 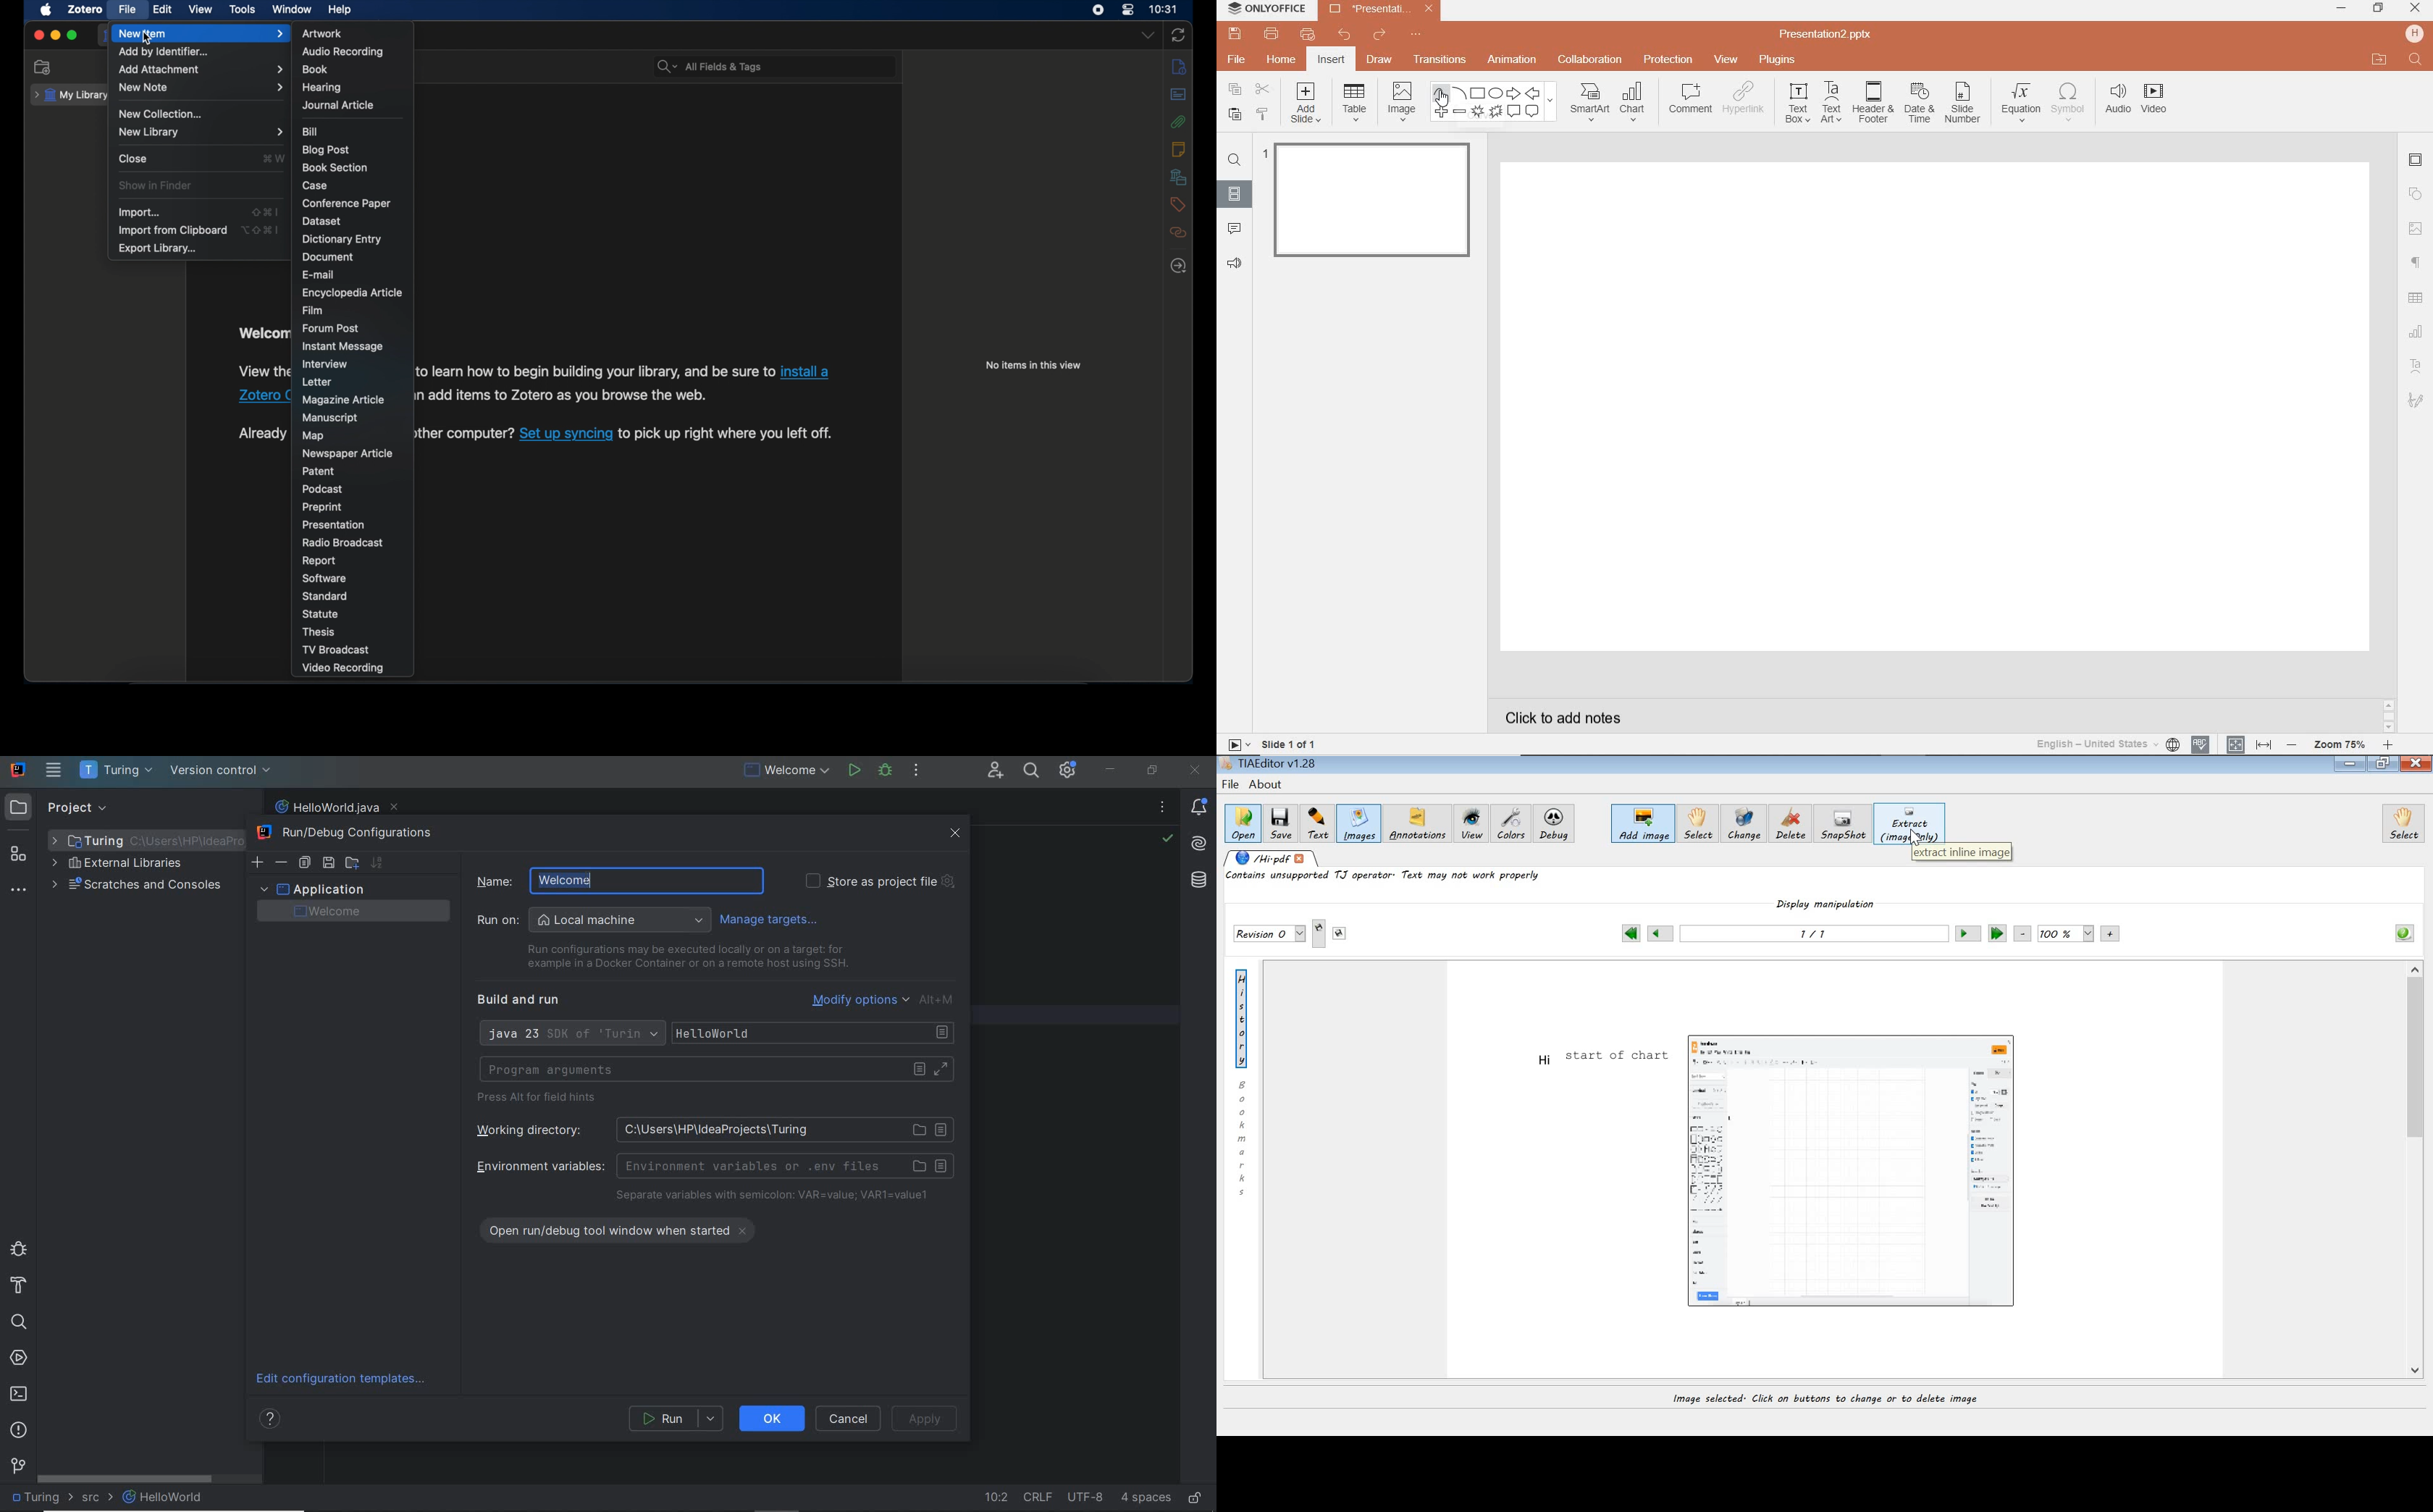 What do you see at coordinates (319, 561) in the screenshot?
I see `report` at bounding box center [319, 561].